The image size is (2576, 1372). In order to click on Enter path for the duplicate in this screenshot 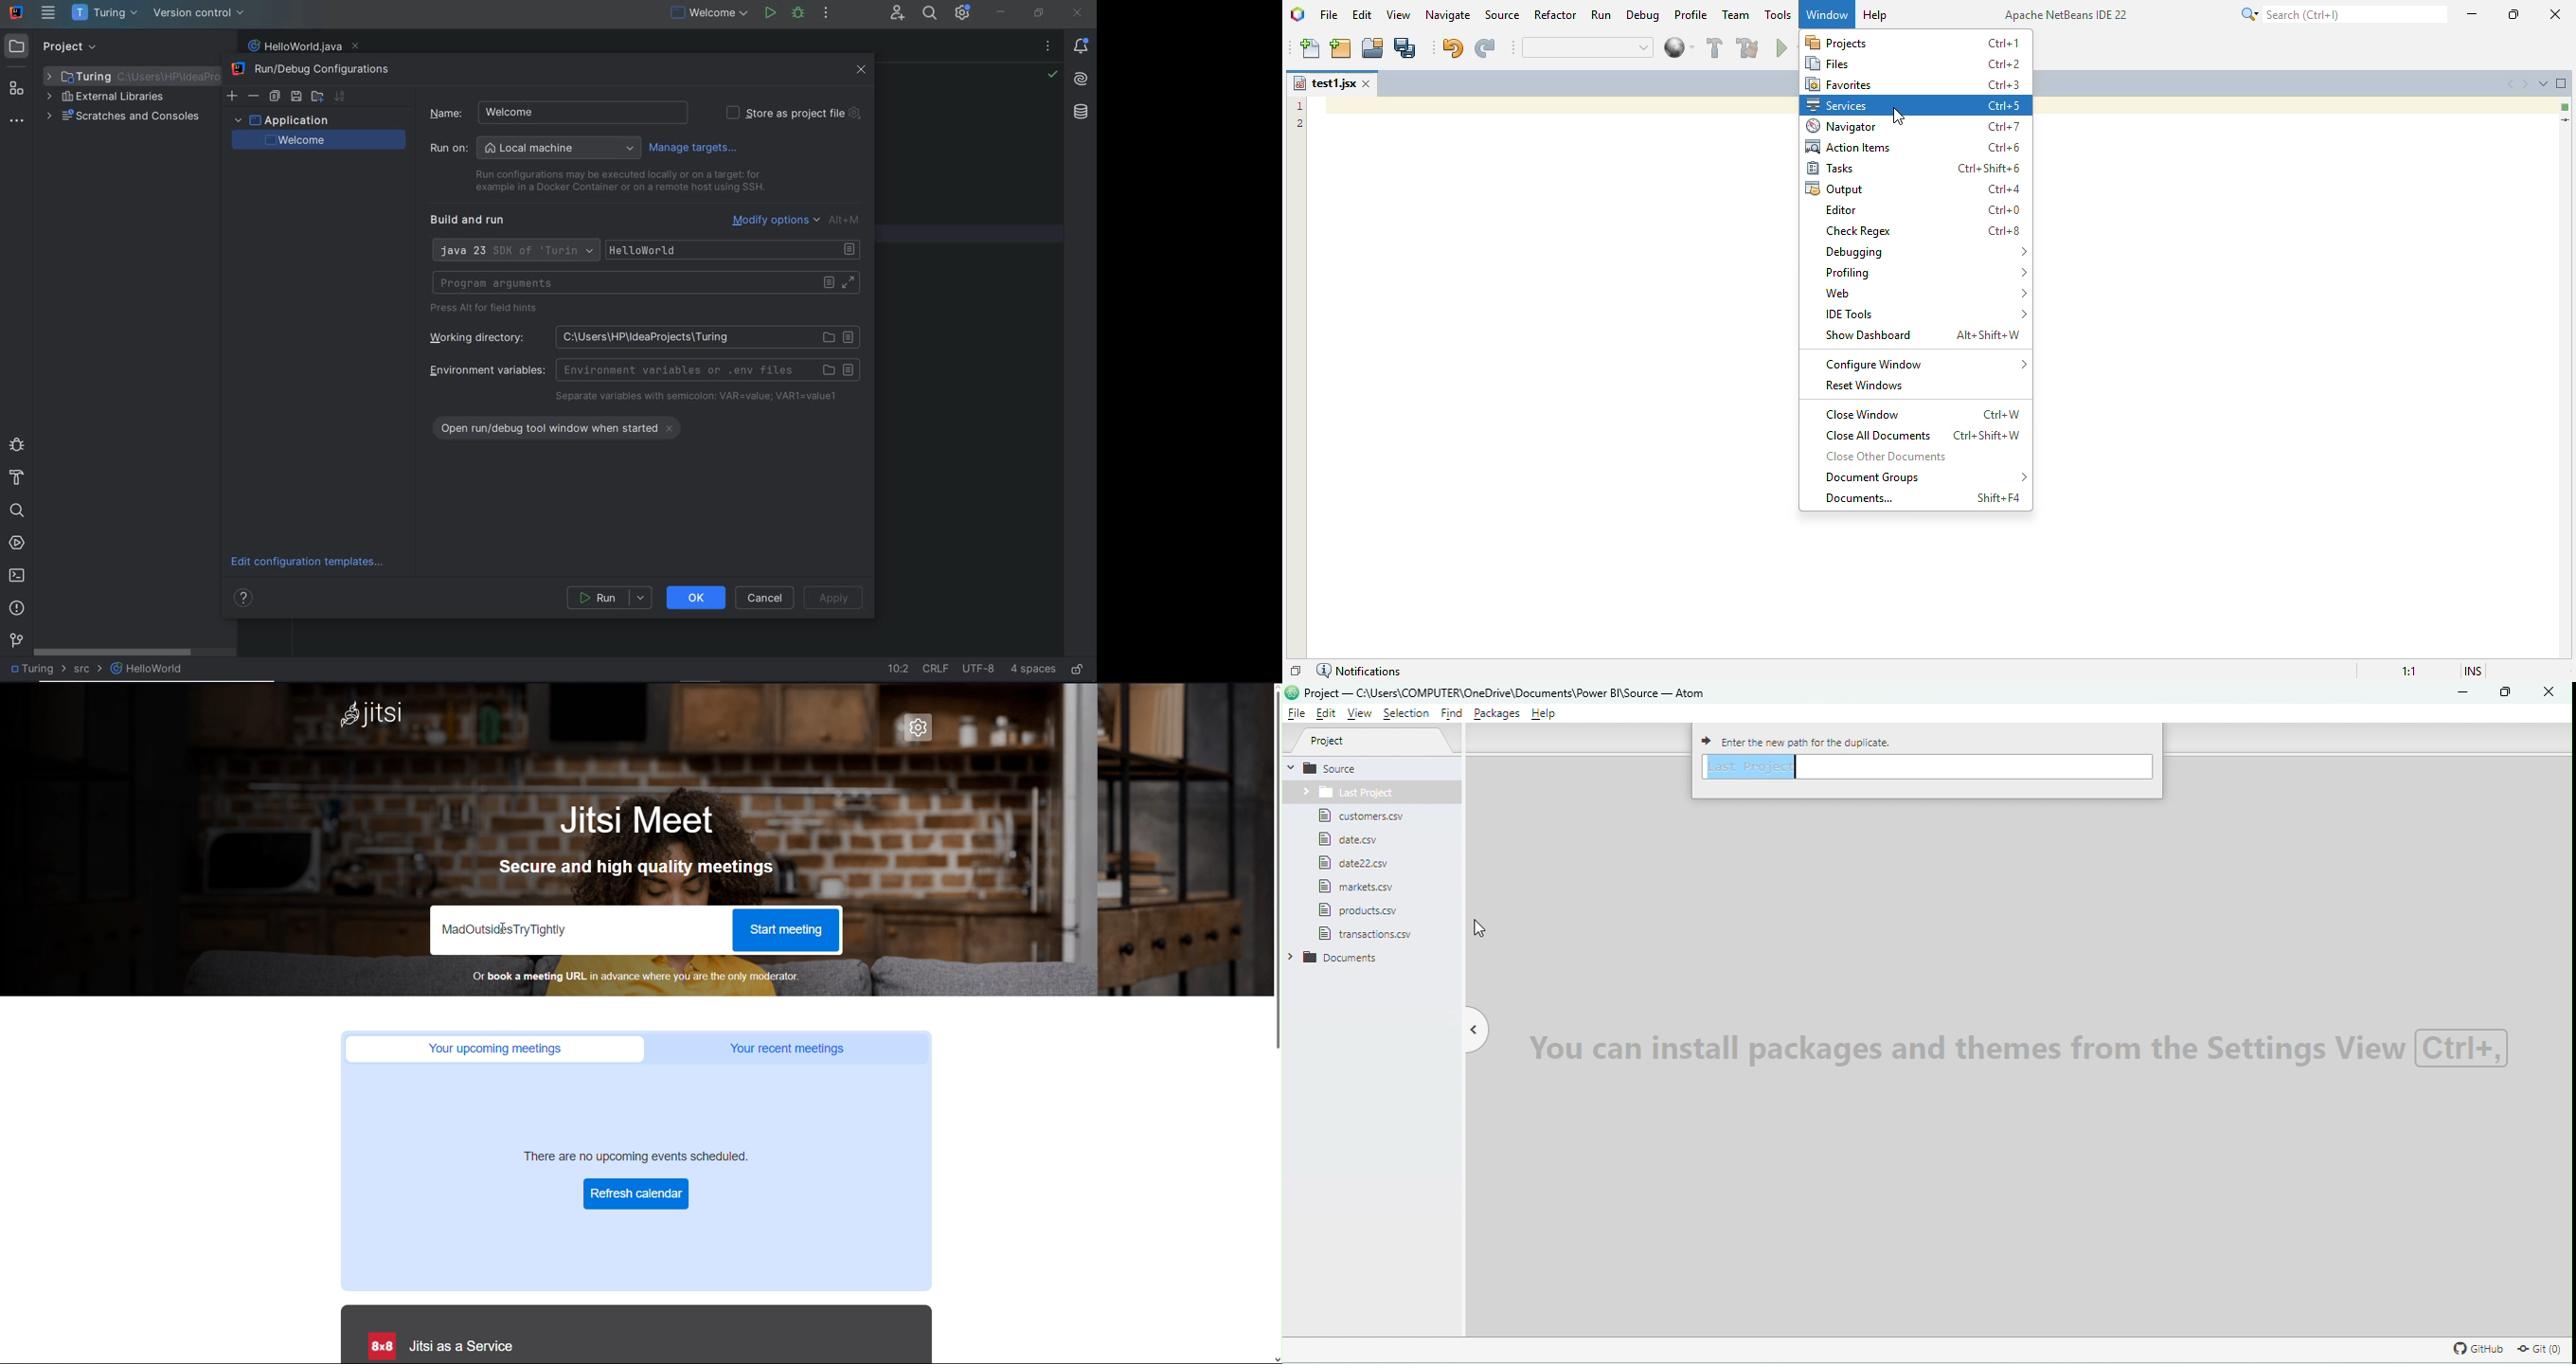, I will do `click(1822, 741)`.